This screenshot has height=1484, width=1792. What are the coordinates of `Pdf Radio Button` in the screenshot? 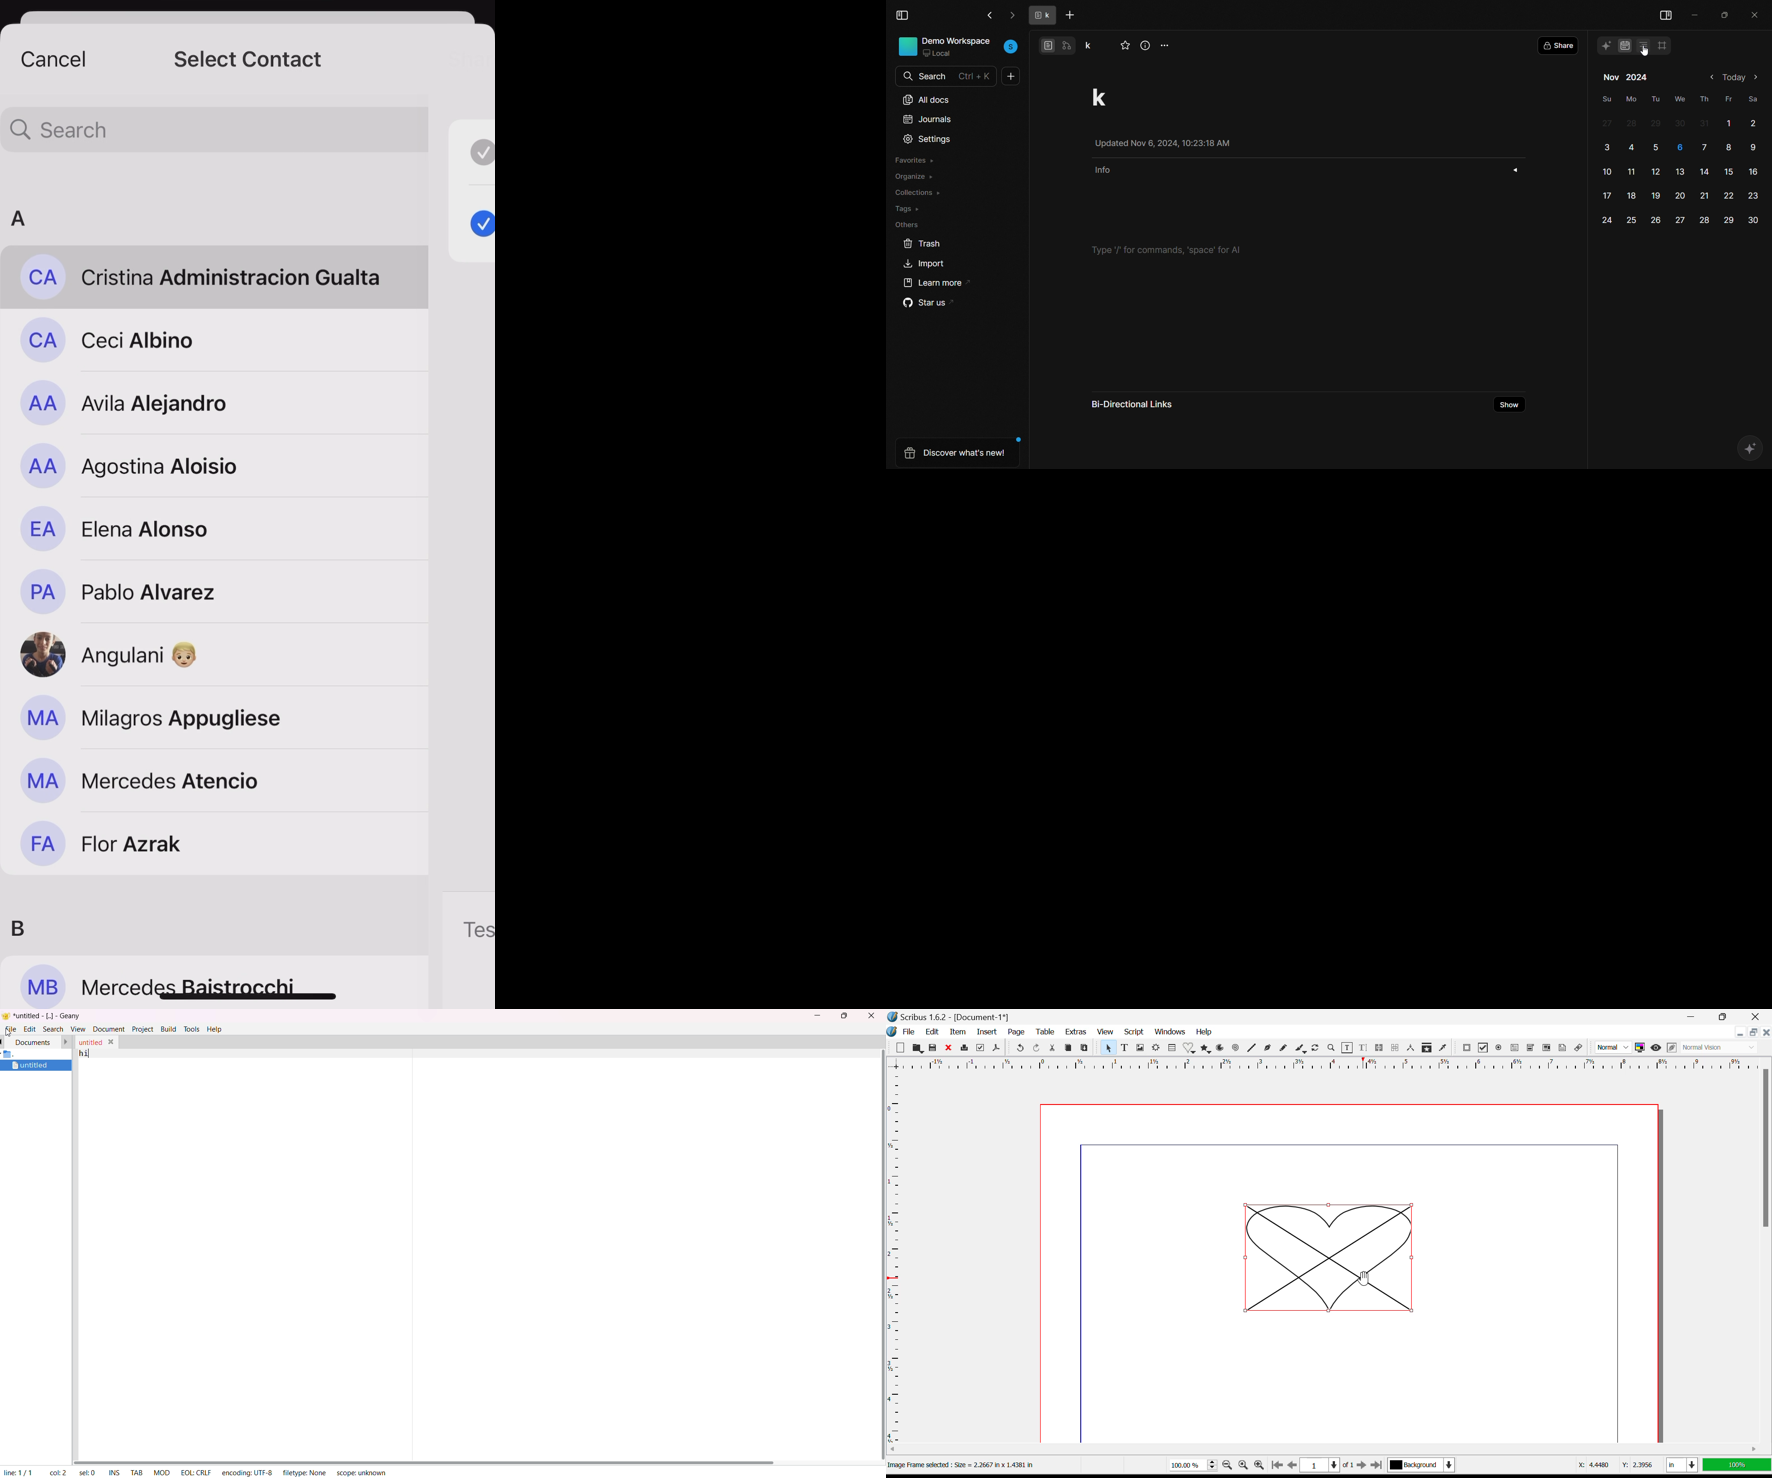 It's located at (1500, 1049).